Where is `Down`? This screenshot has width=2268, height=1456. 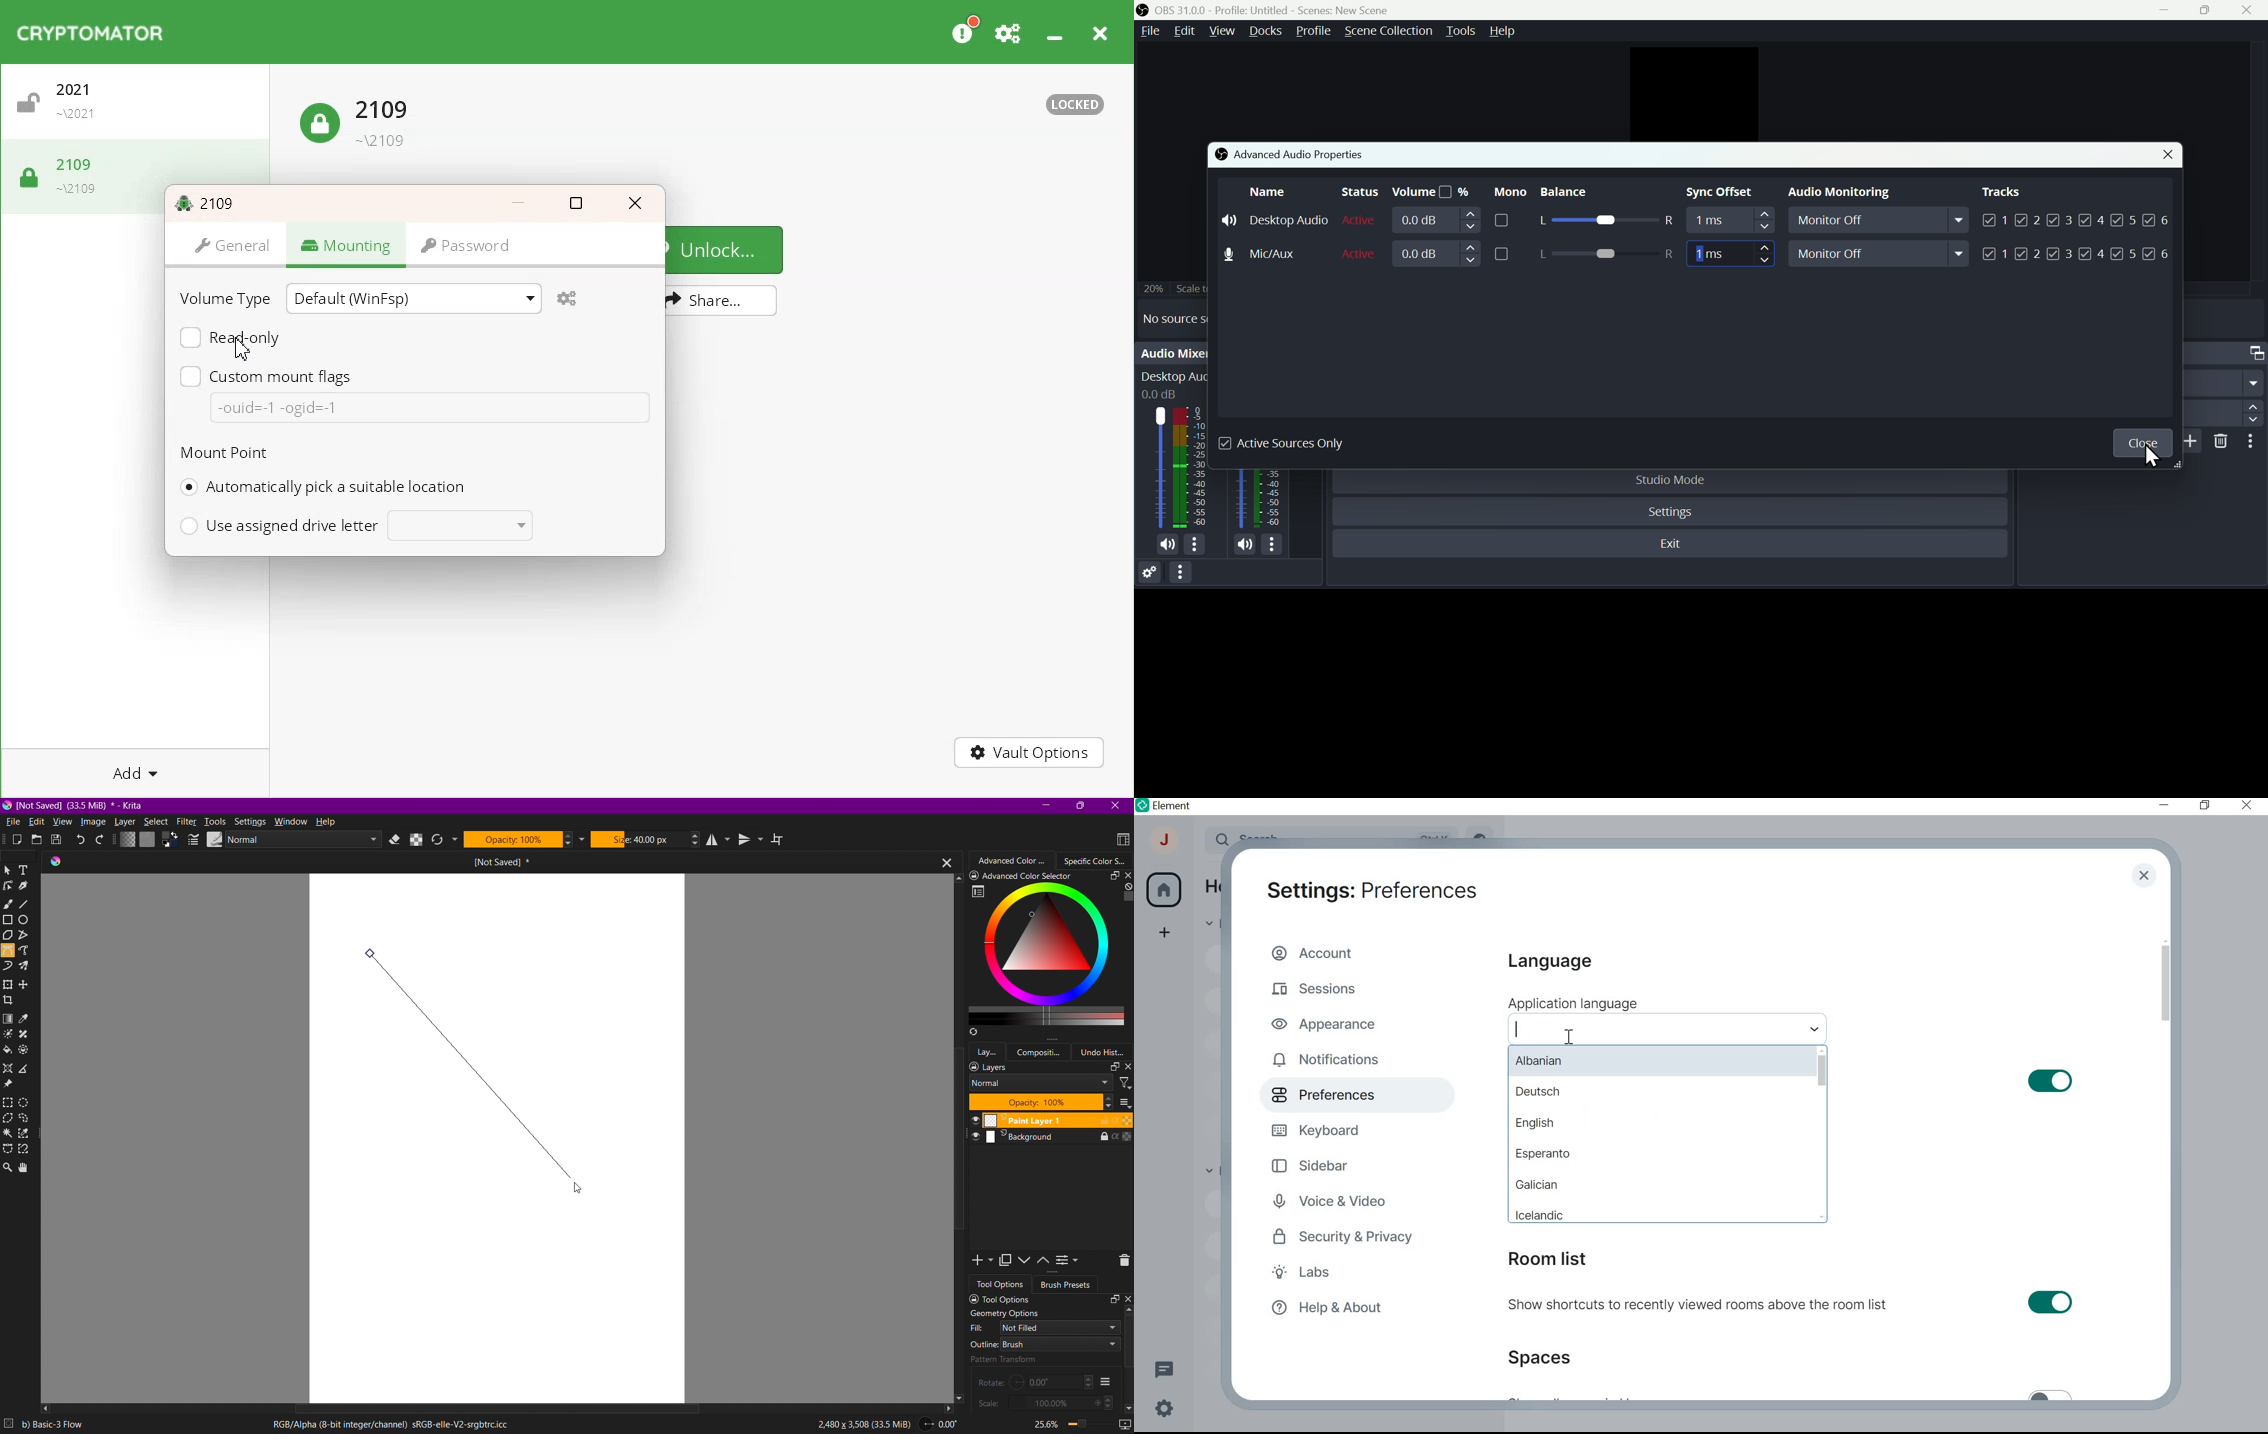
Down is located at coordinates (962, 1400).